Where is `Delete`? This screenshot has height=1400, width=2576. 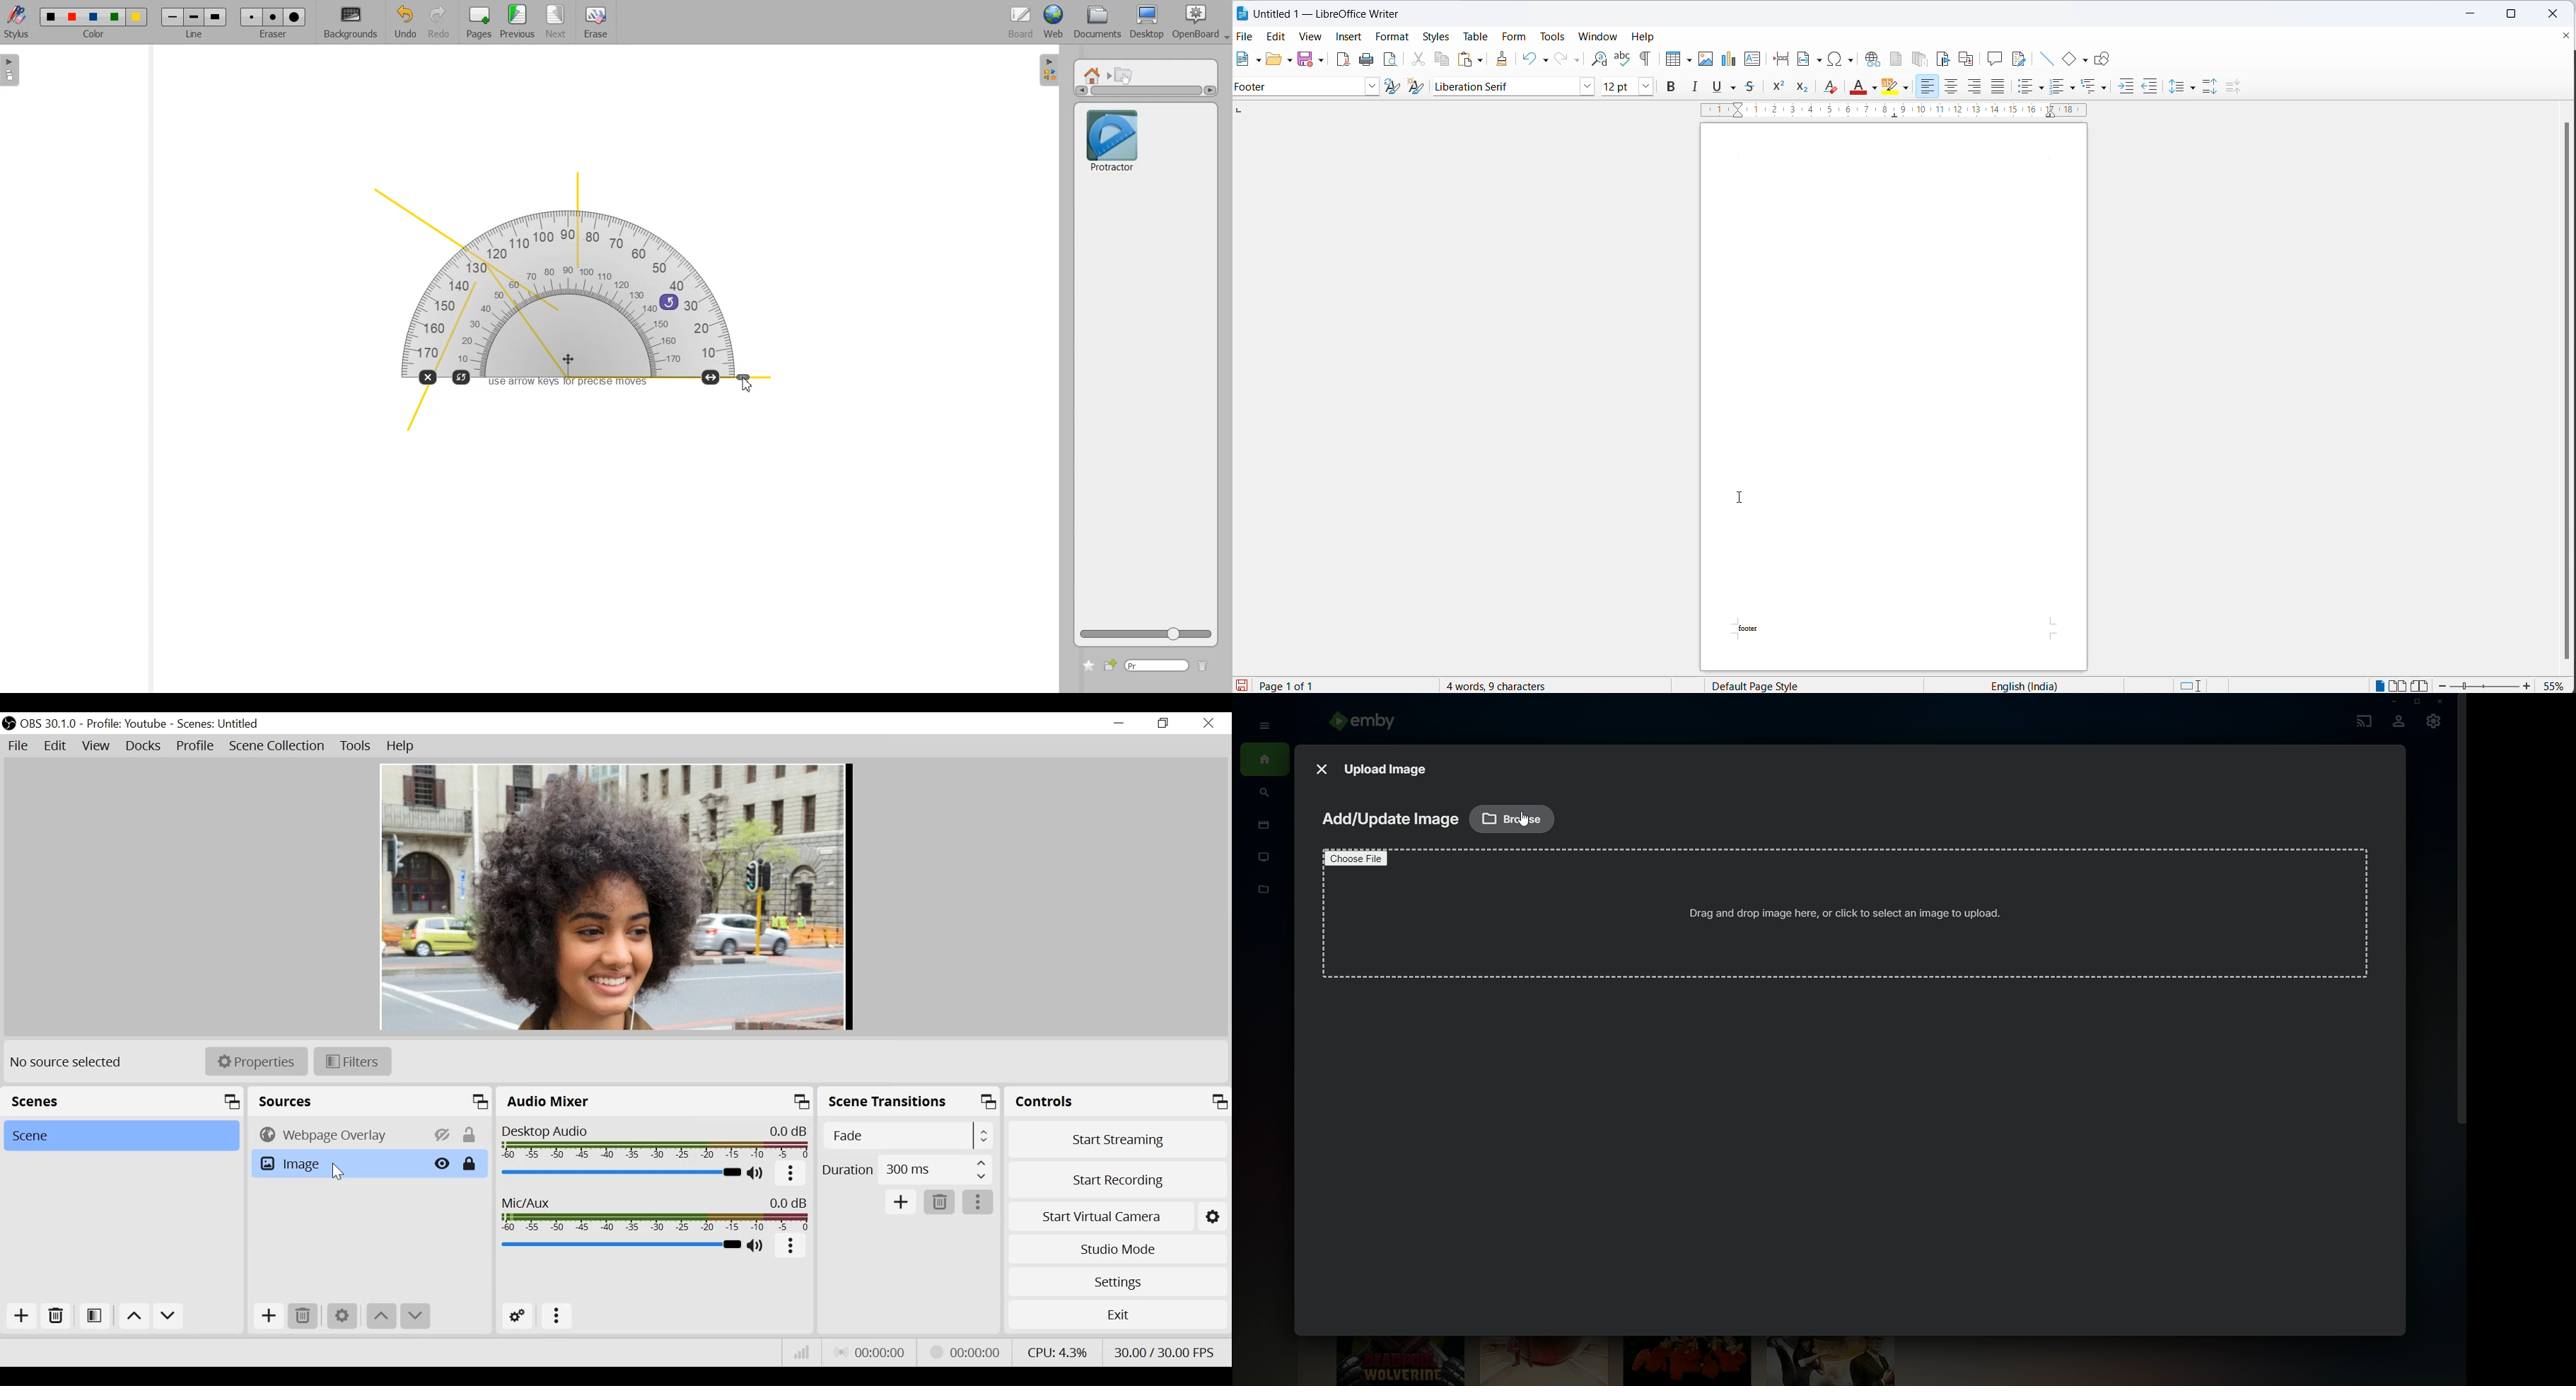
Delete is located at coordinates (939, 1202).